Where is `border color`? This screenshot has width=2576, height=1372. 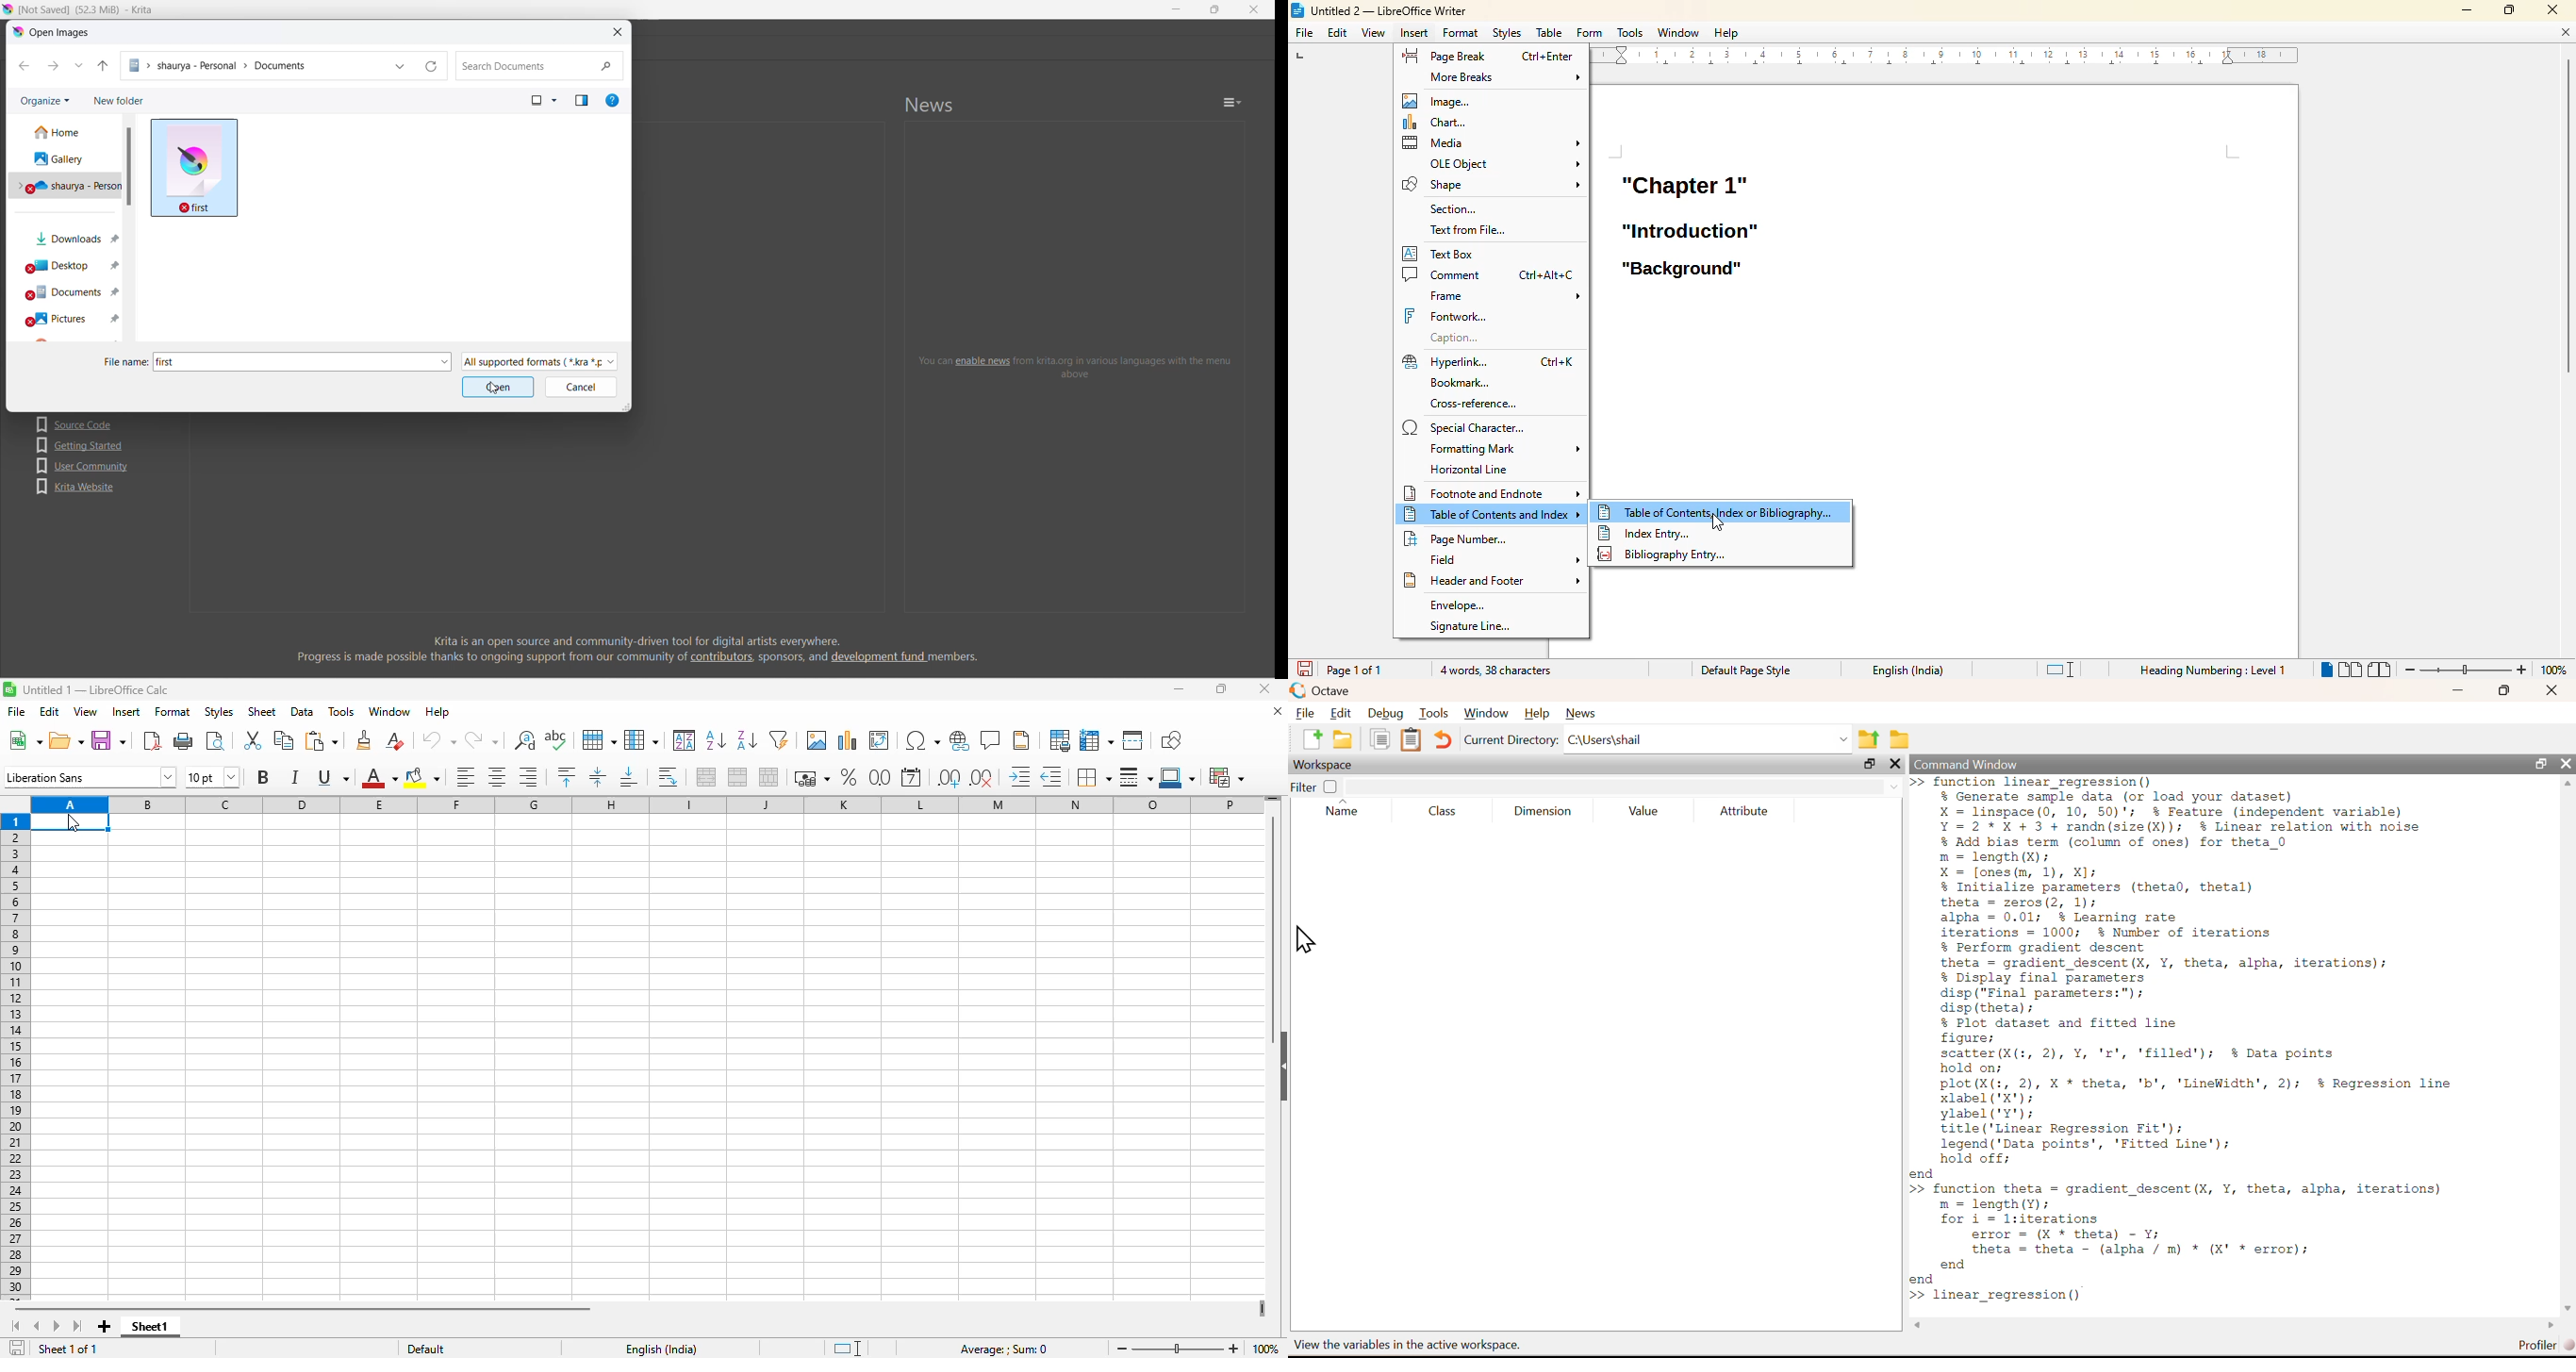
border color is located at coordinates (1179, 778).